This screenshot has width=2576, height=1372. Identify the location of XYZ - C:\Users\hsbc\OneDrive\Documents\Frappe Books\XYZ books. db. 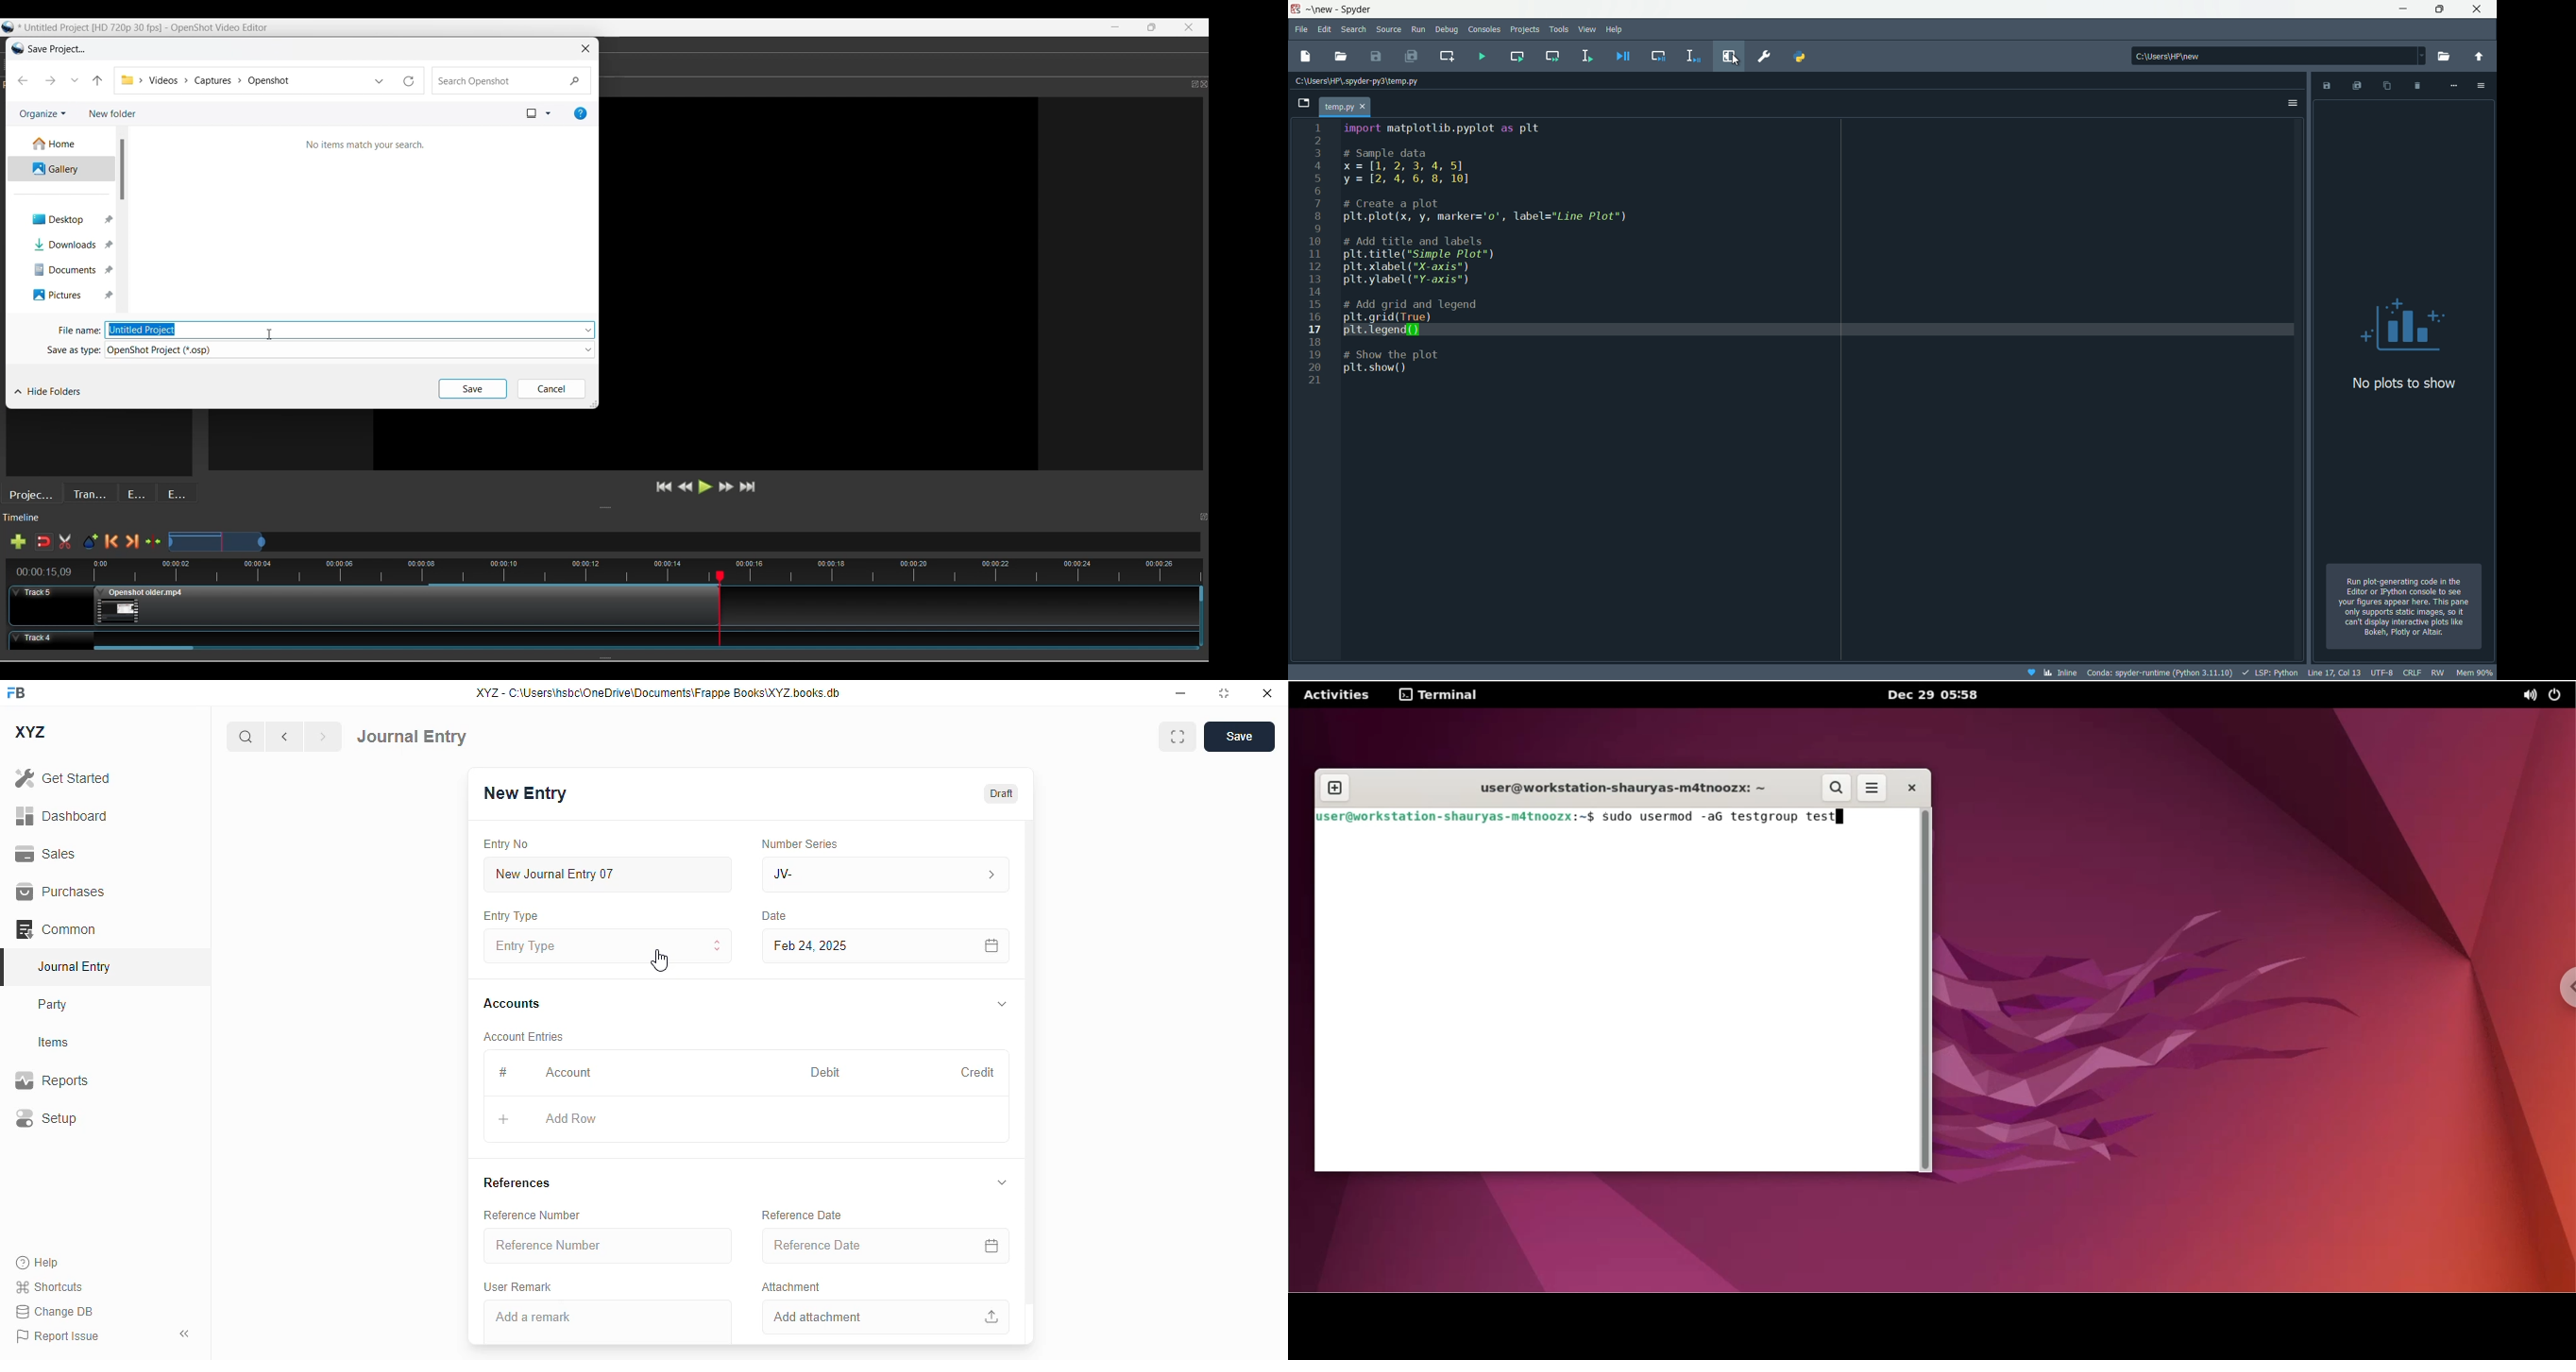
(658, 693).